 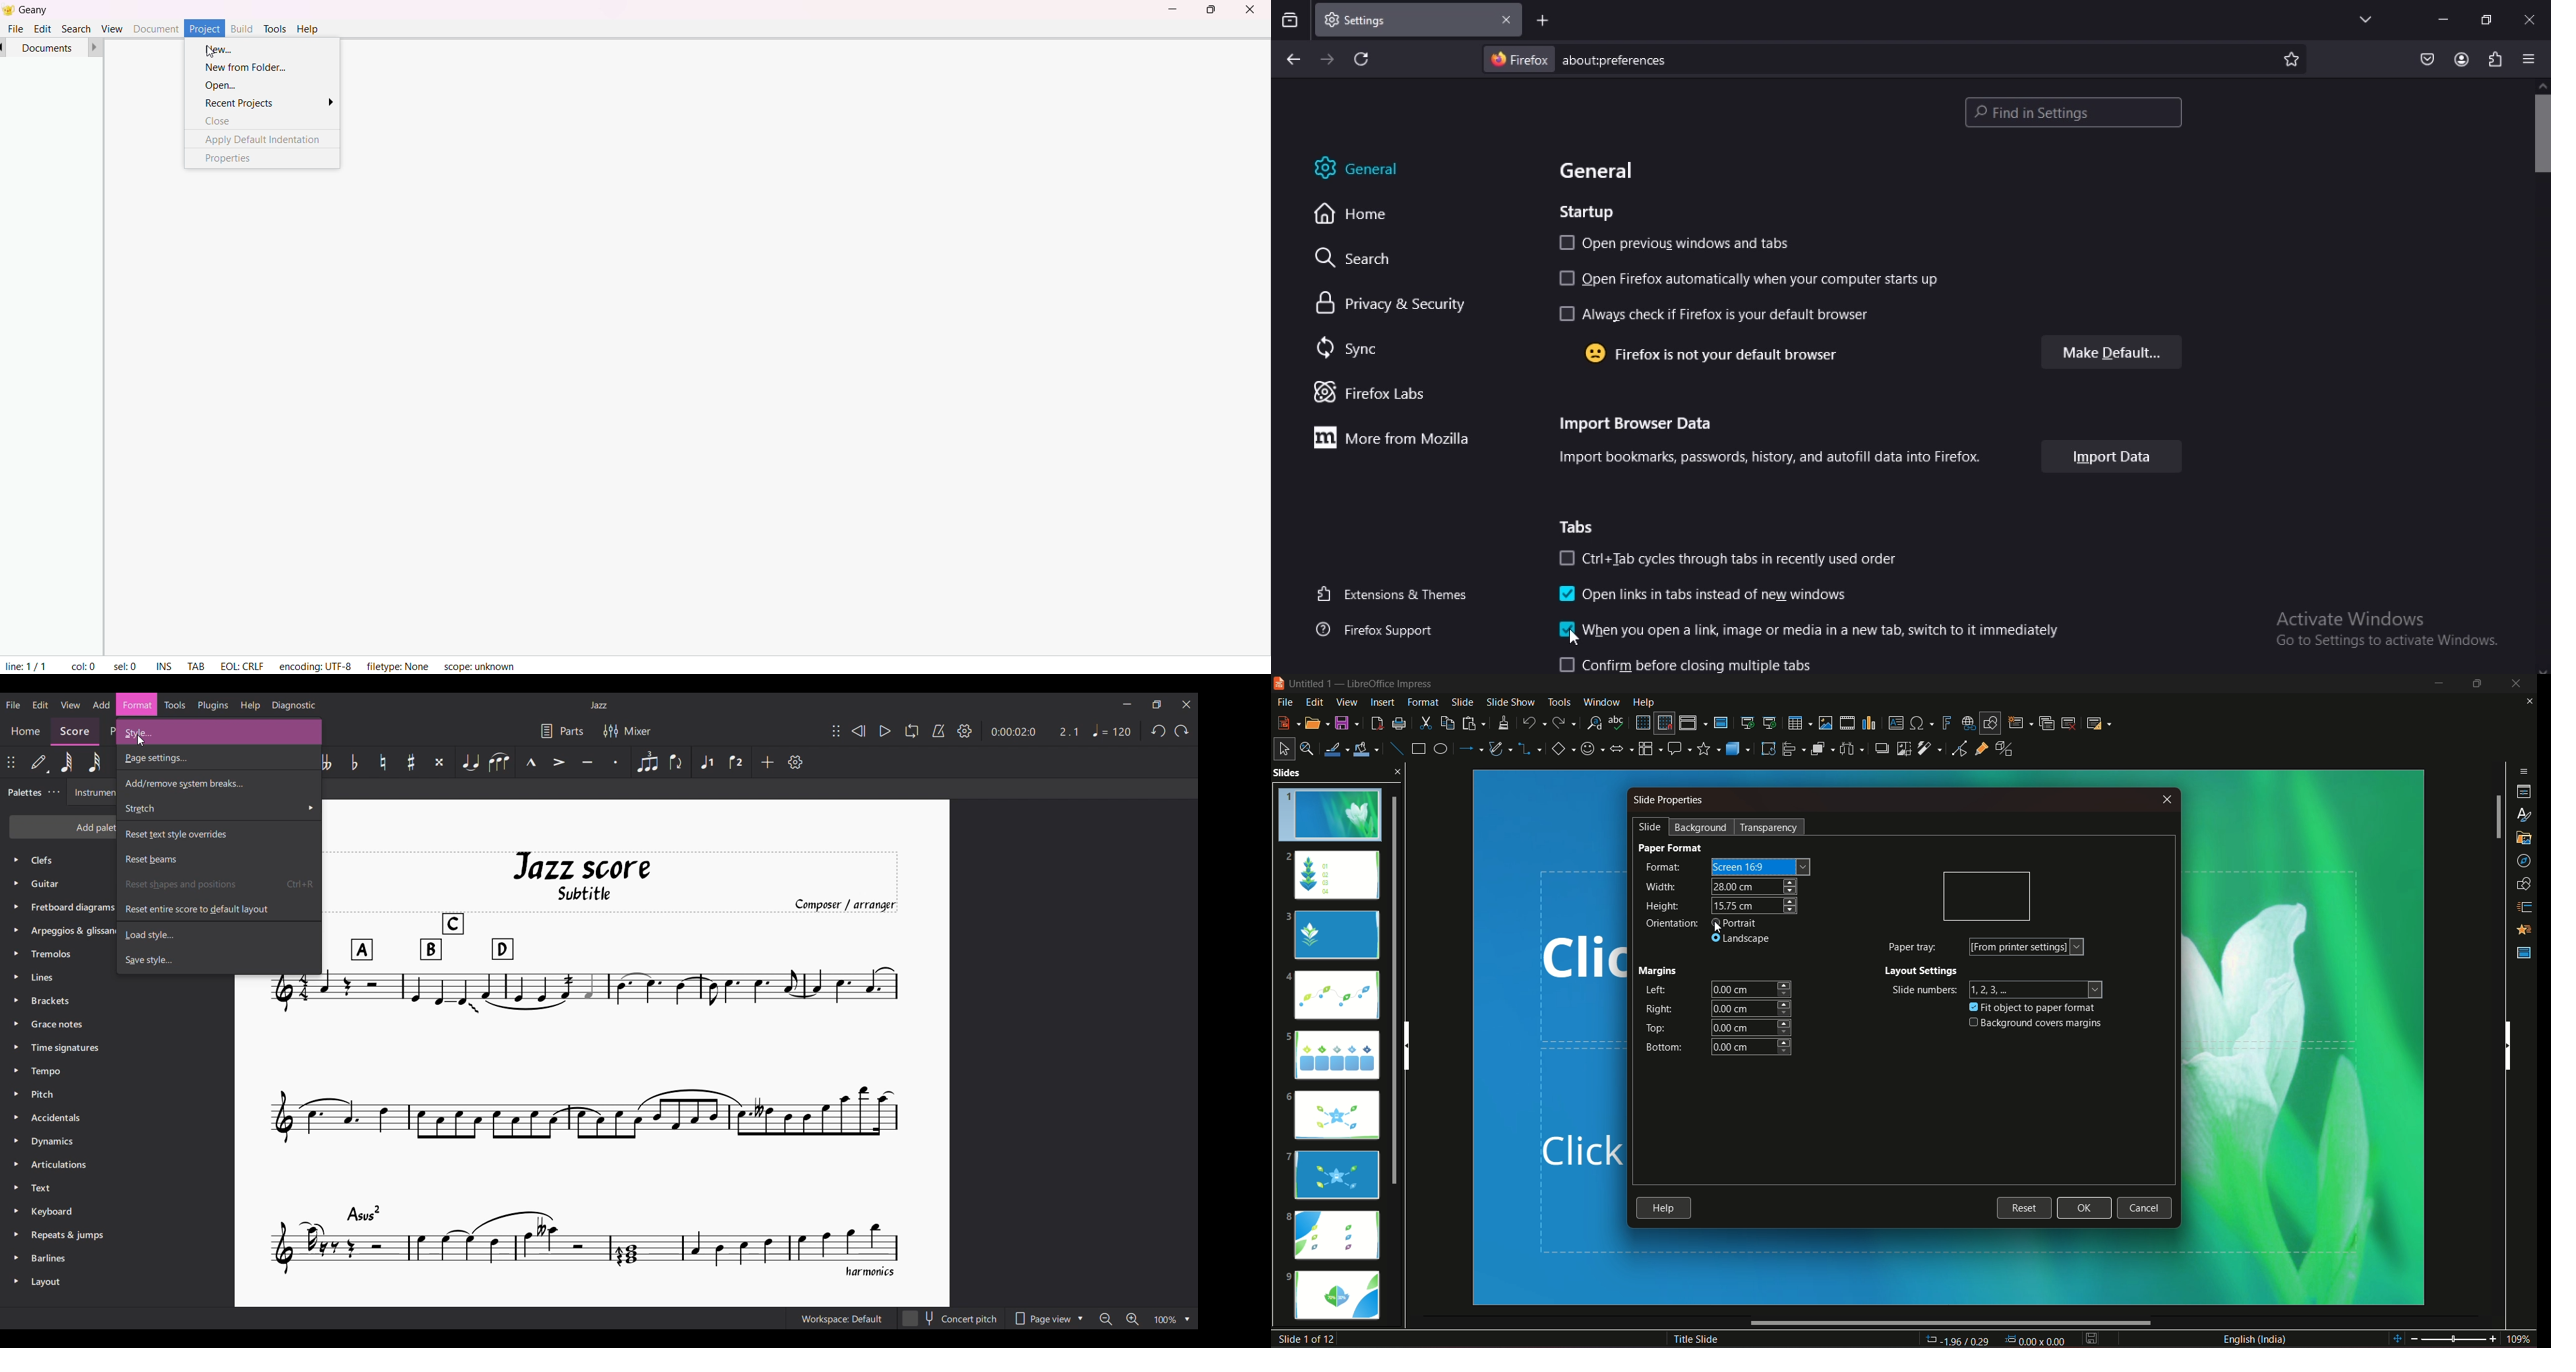 What do you see at coordinates (1334, 813) in the screenshot?
I see `slide 1` at bounding box center [1334, 813].